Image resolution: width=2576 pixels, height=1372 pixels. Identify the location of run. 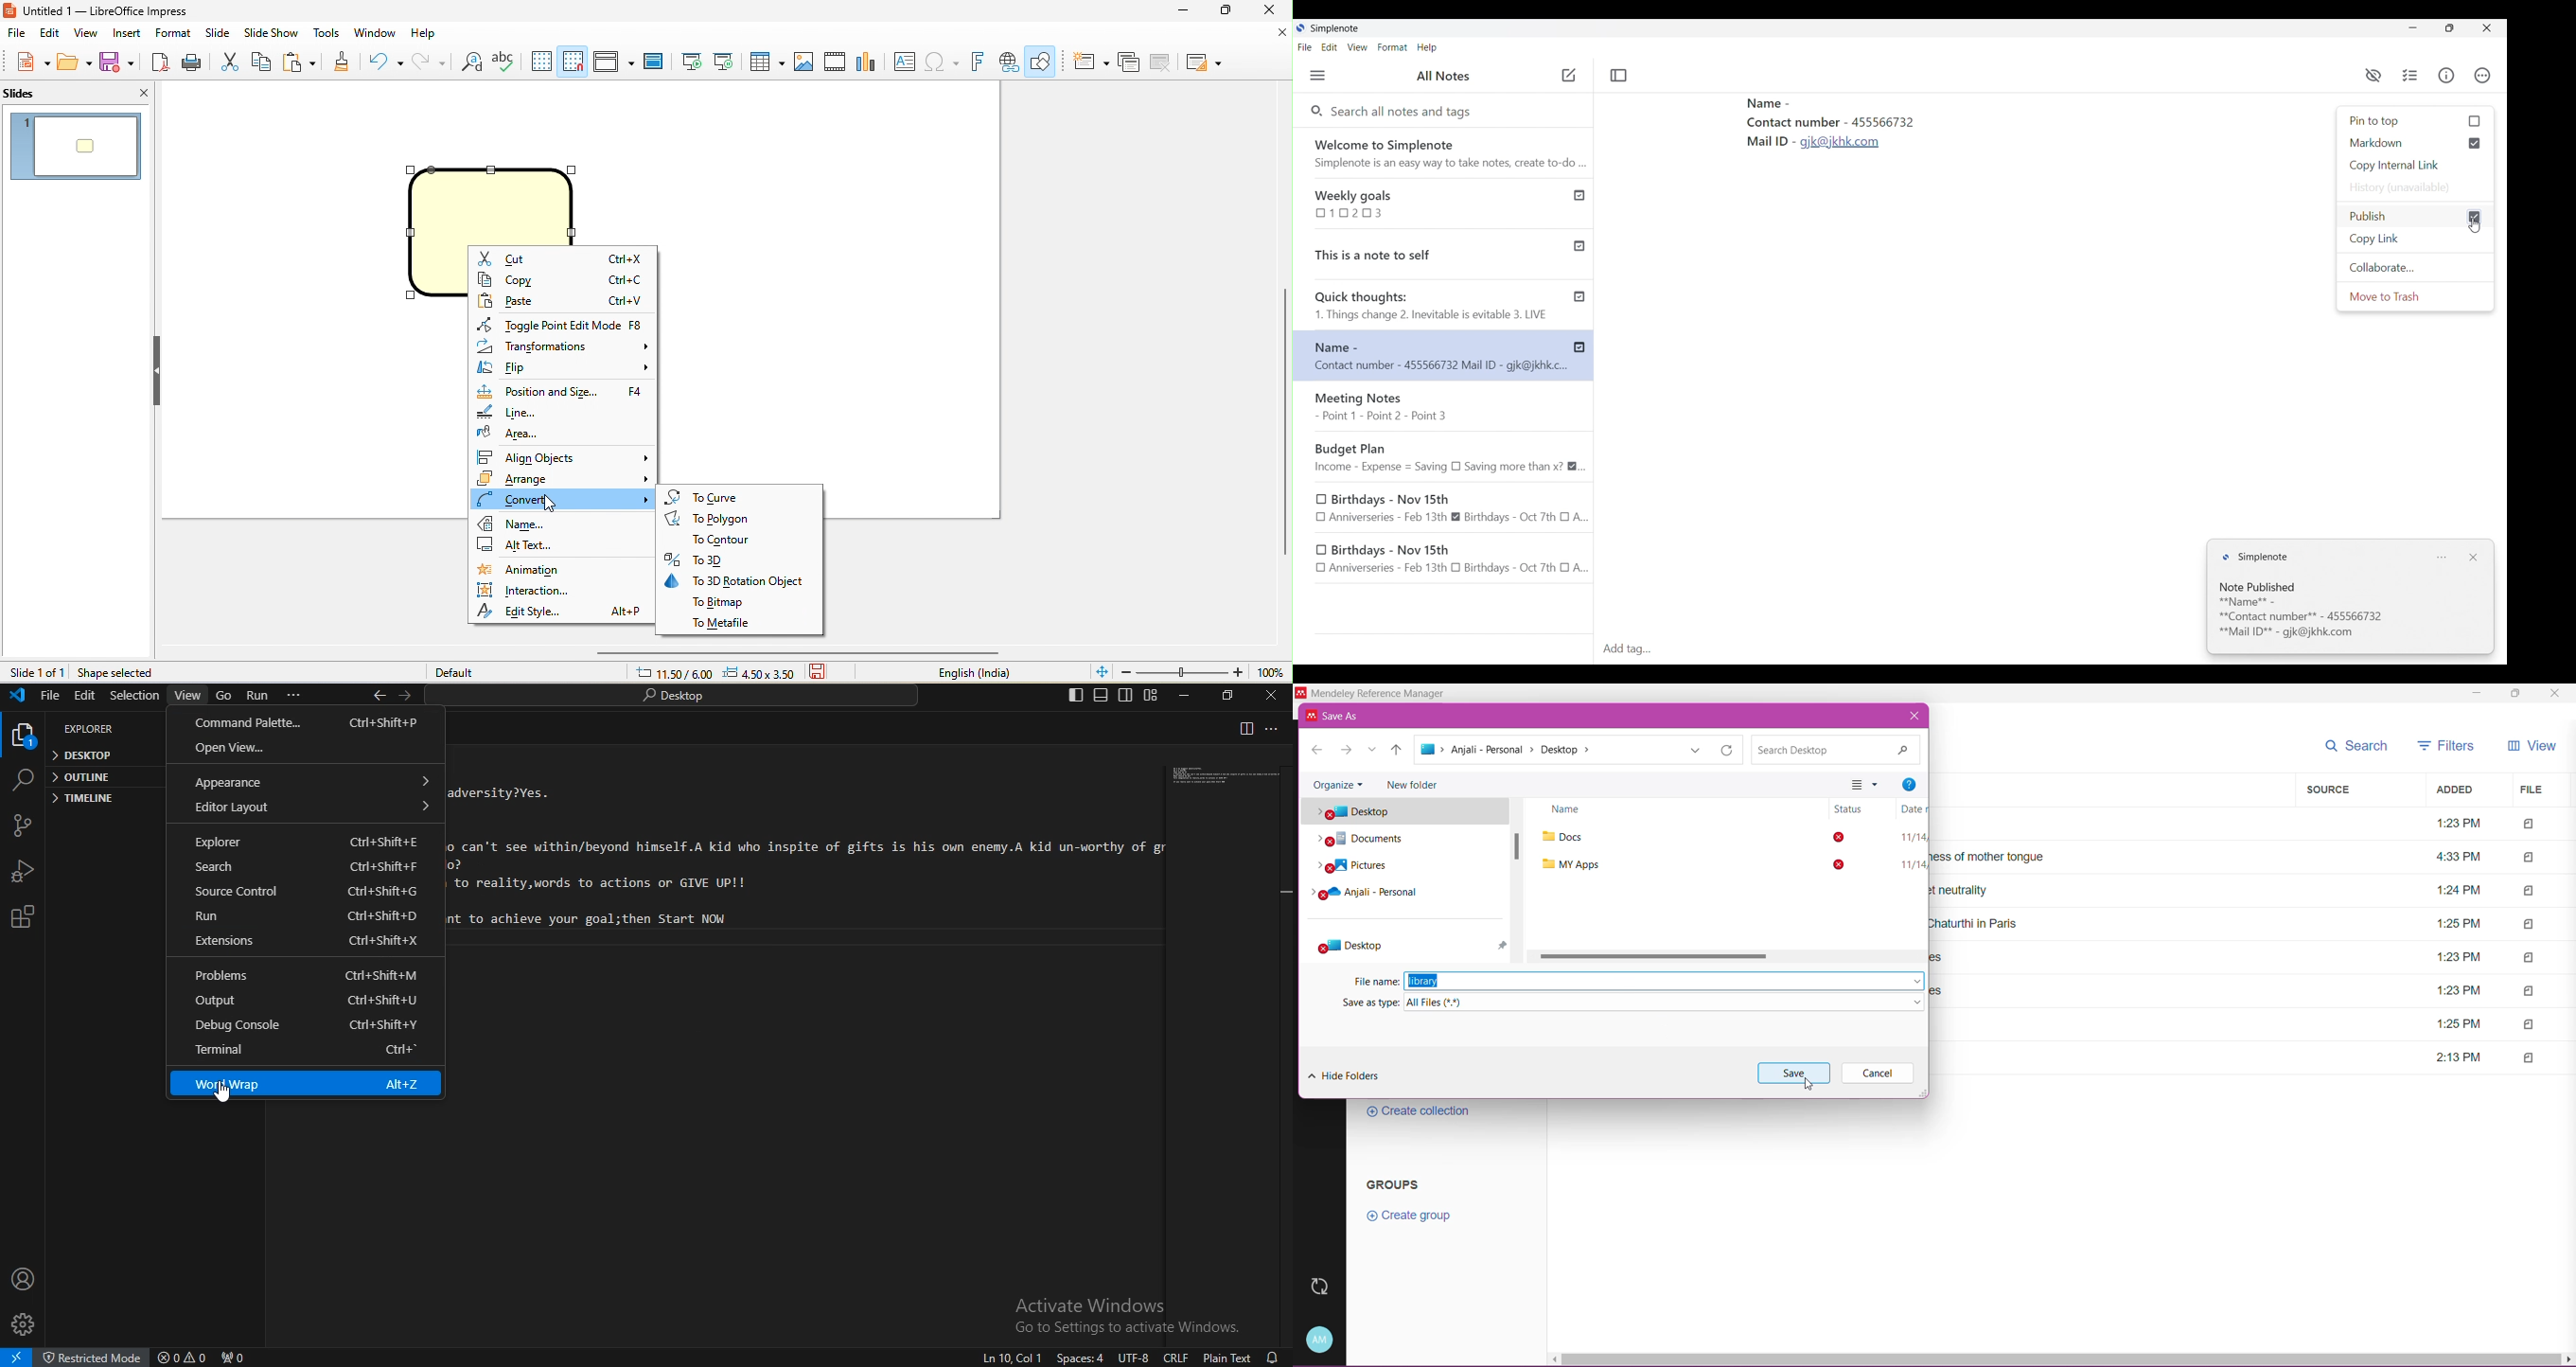
(259, 696).